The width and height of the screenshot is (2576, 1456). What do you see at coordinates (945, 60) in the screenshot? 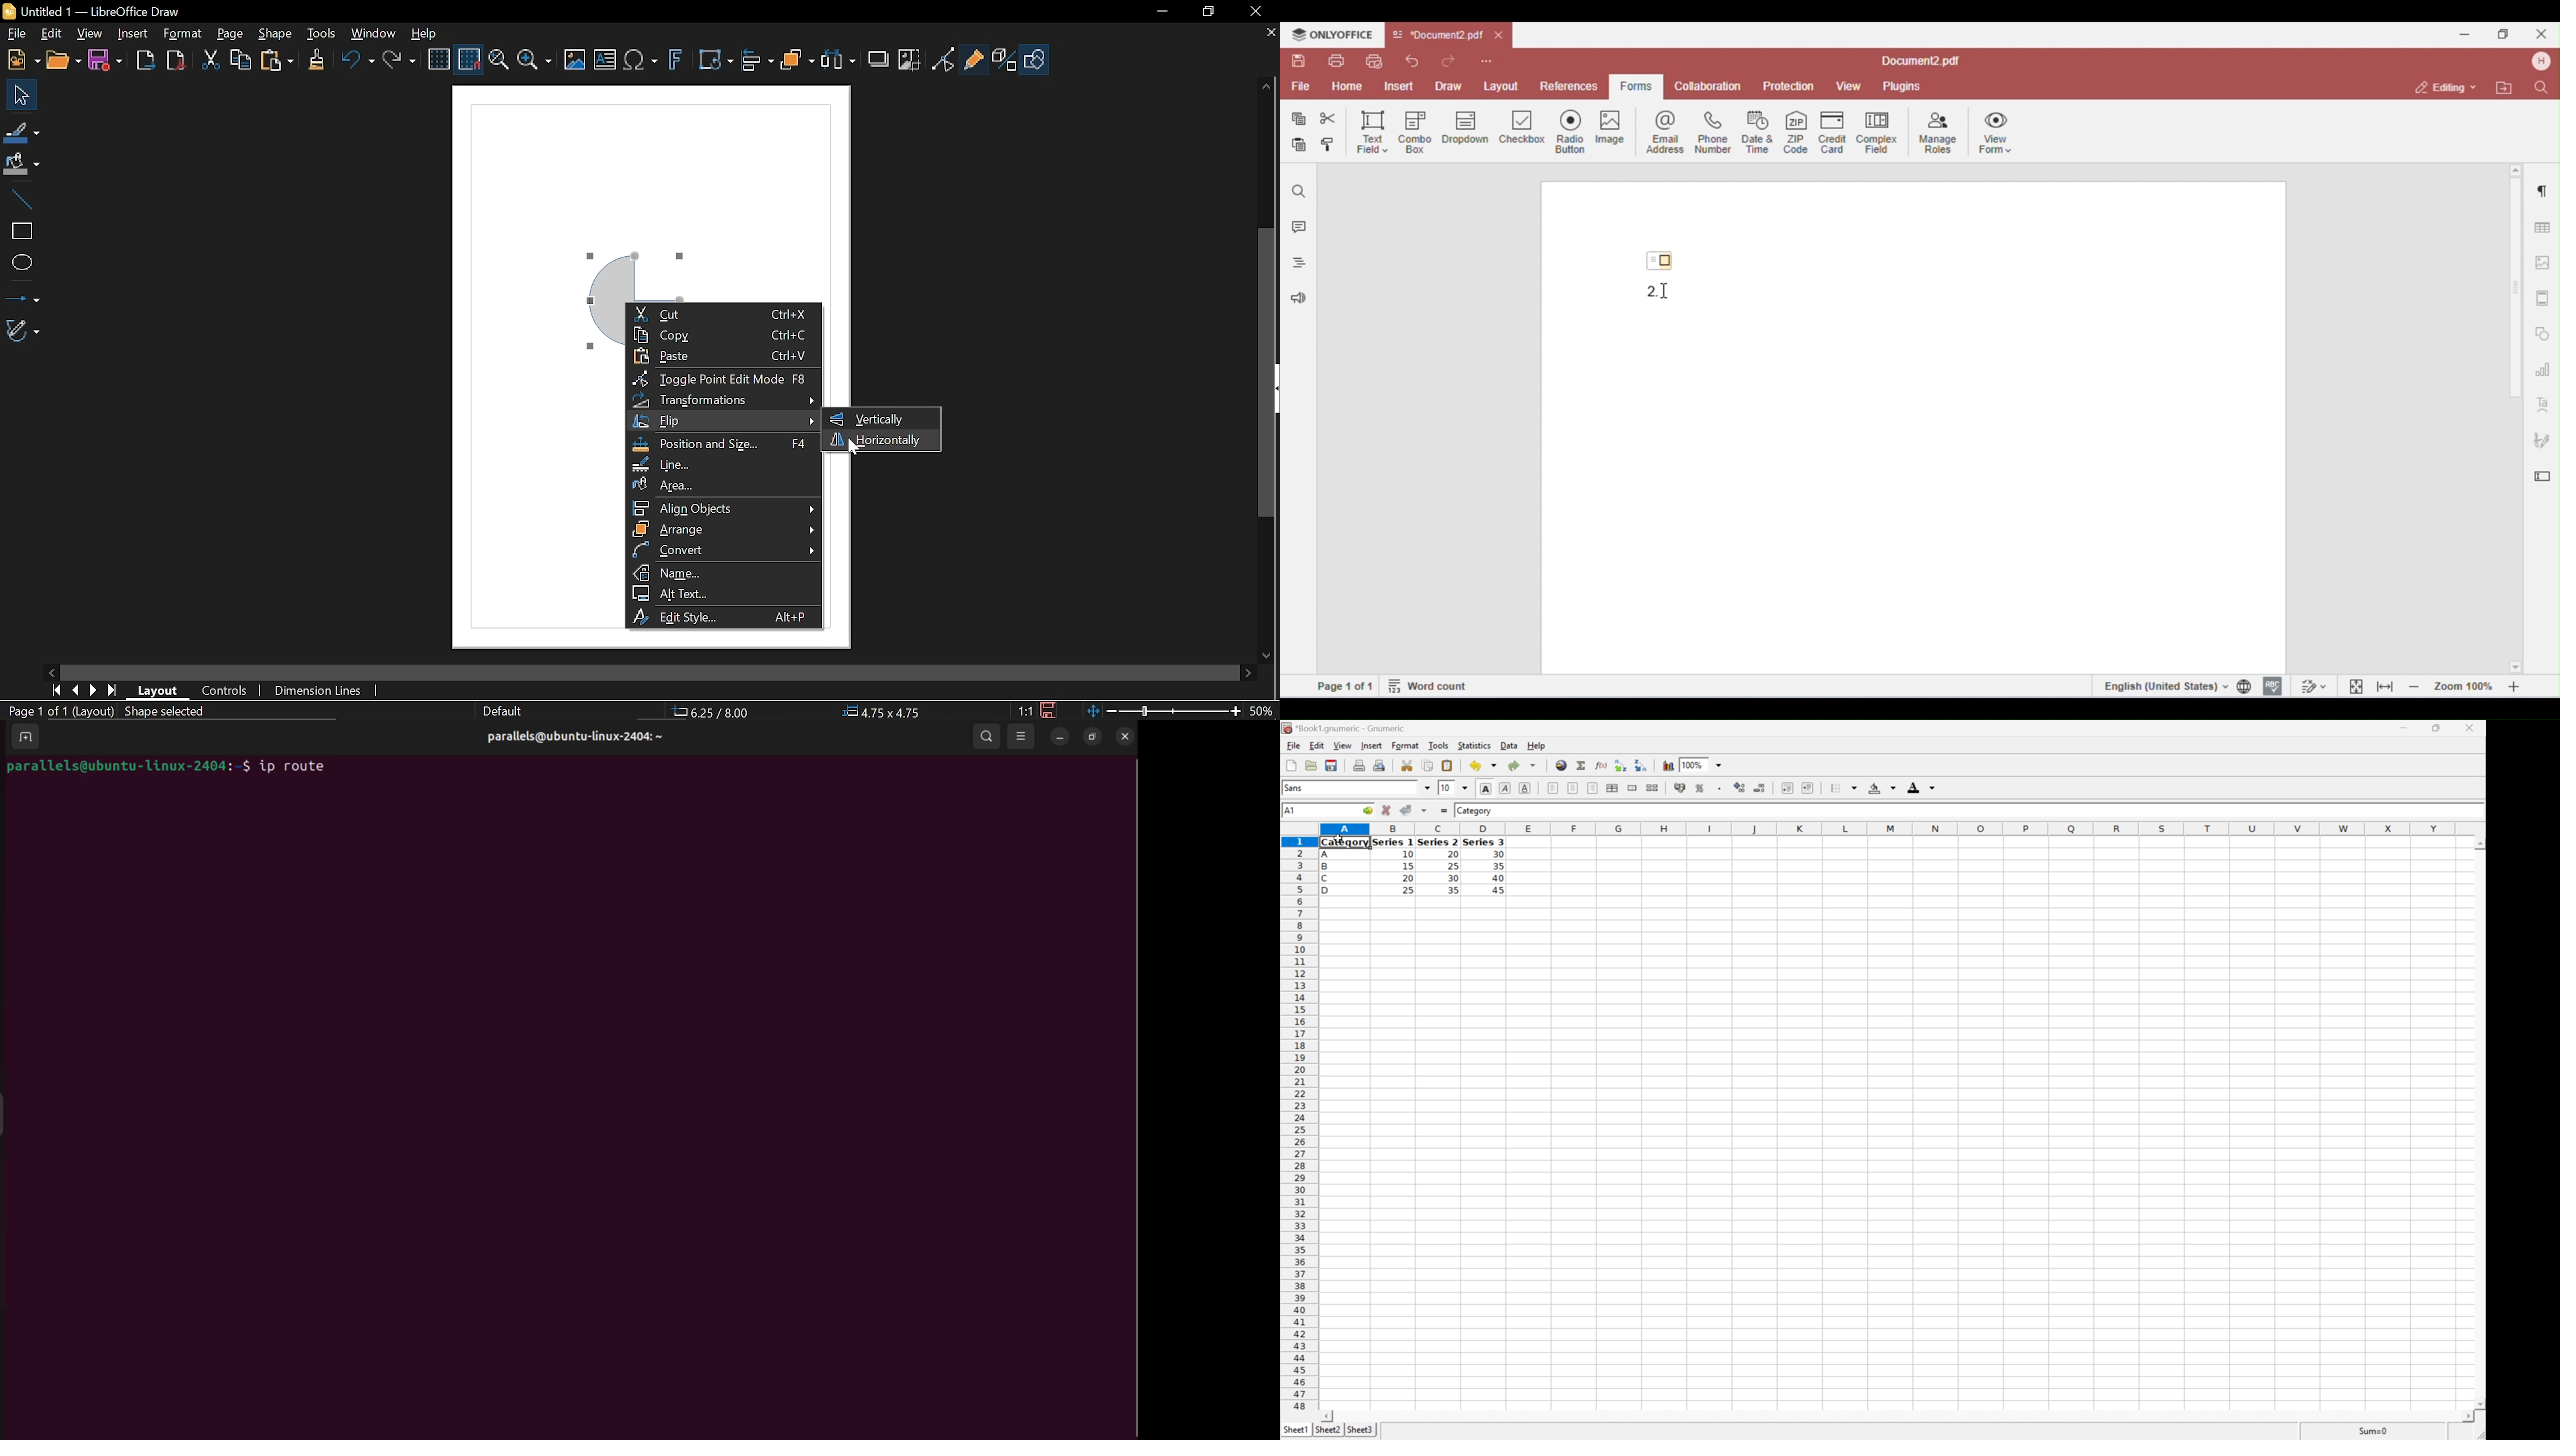
I see `Toggle ` at bounding box center [945, 60].